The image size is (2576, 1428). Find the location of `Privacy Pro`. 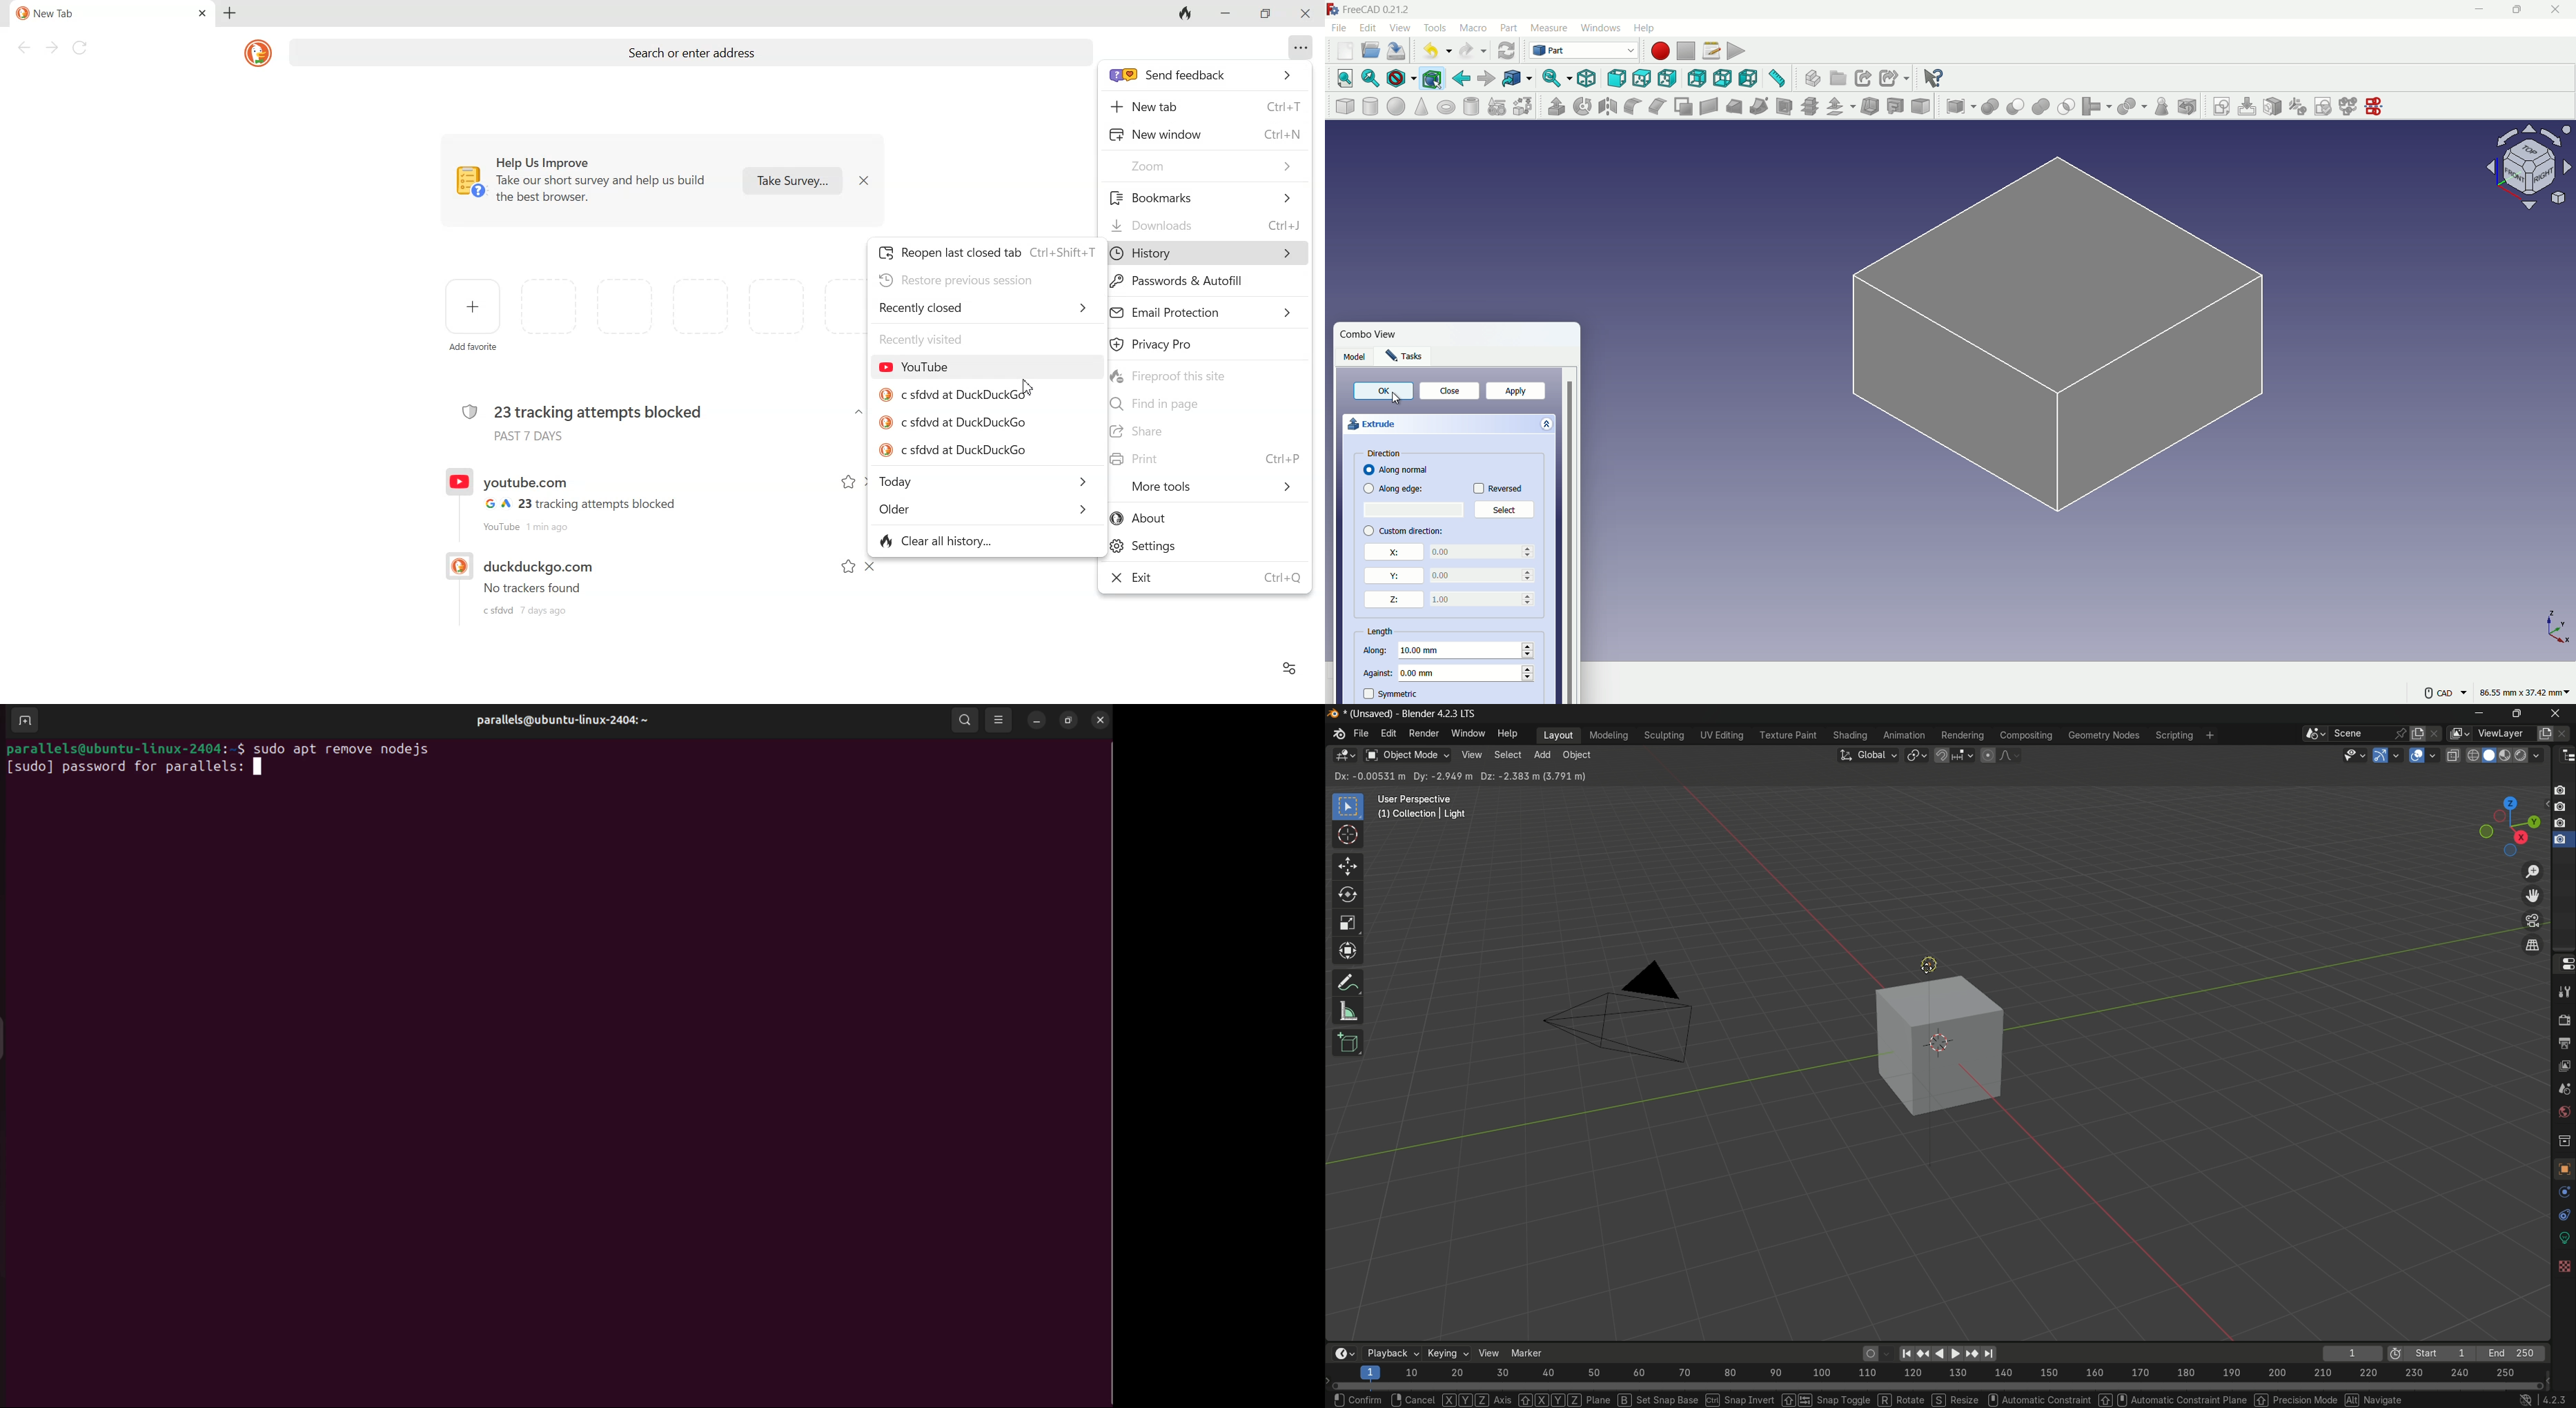

Privacy Pro is located at coordinates (1205, 343).